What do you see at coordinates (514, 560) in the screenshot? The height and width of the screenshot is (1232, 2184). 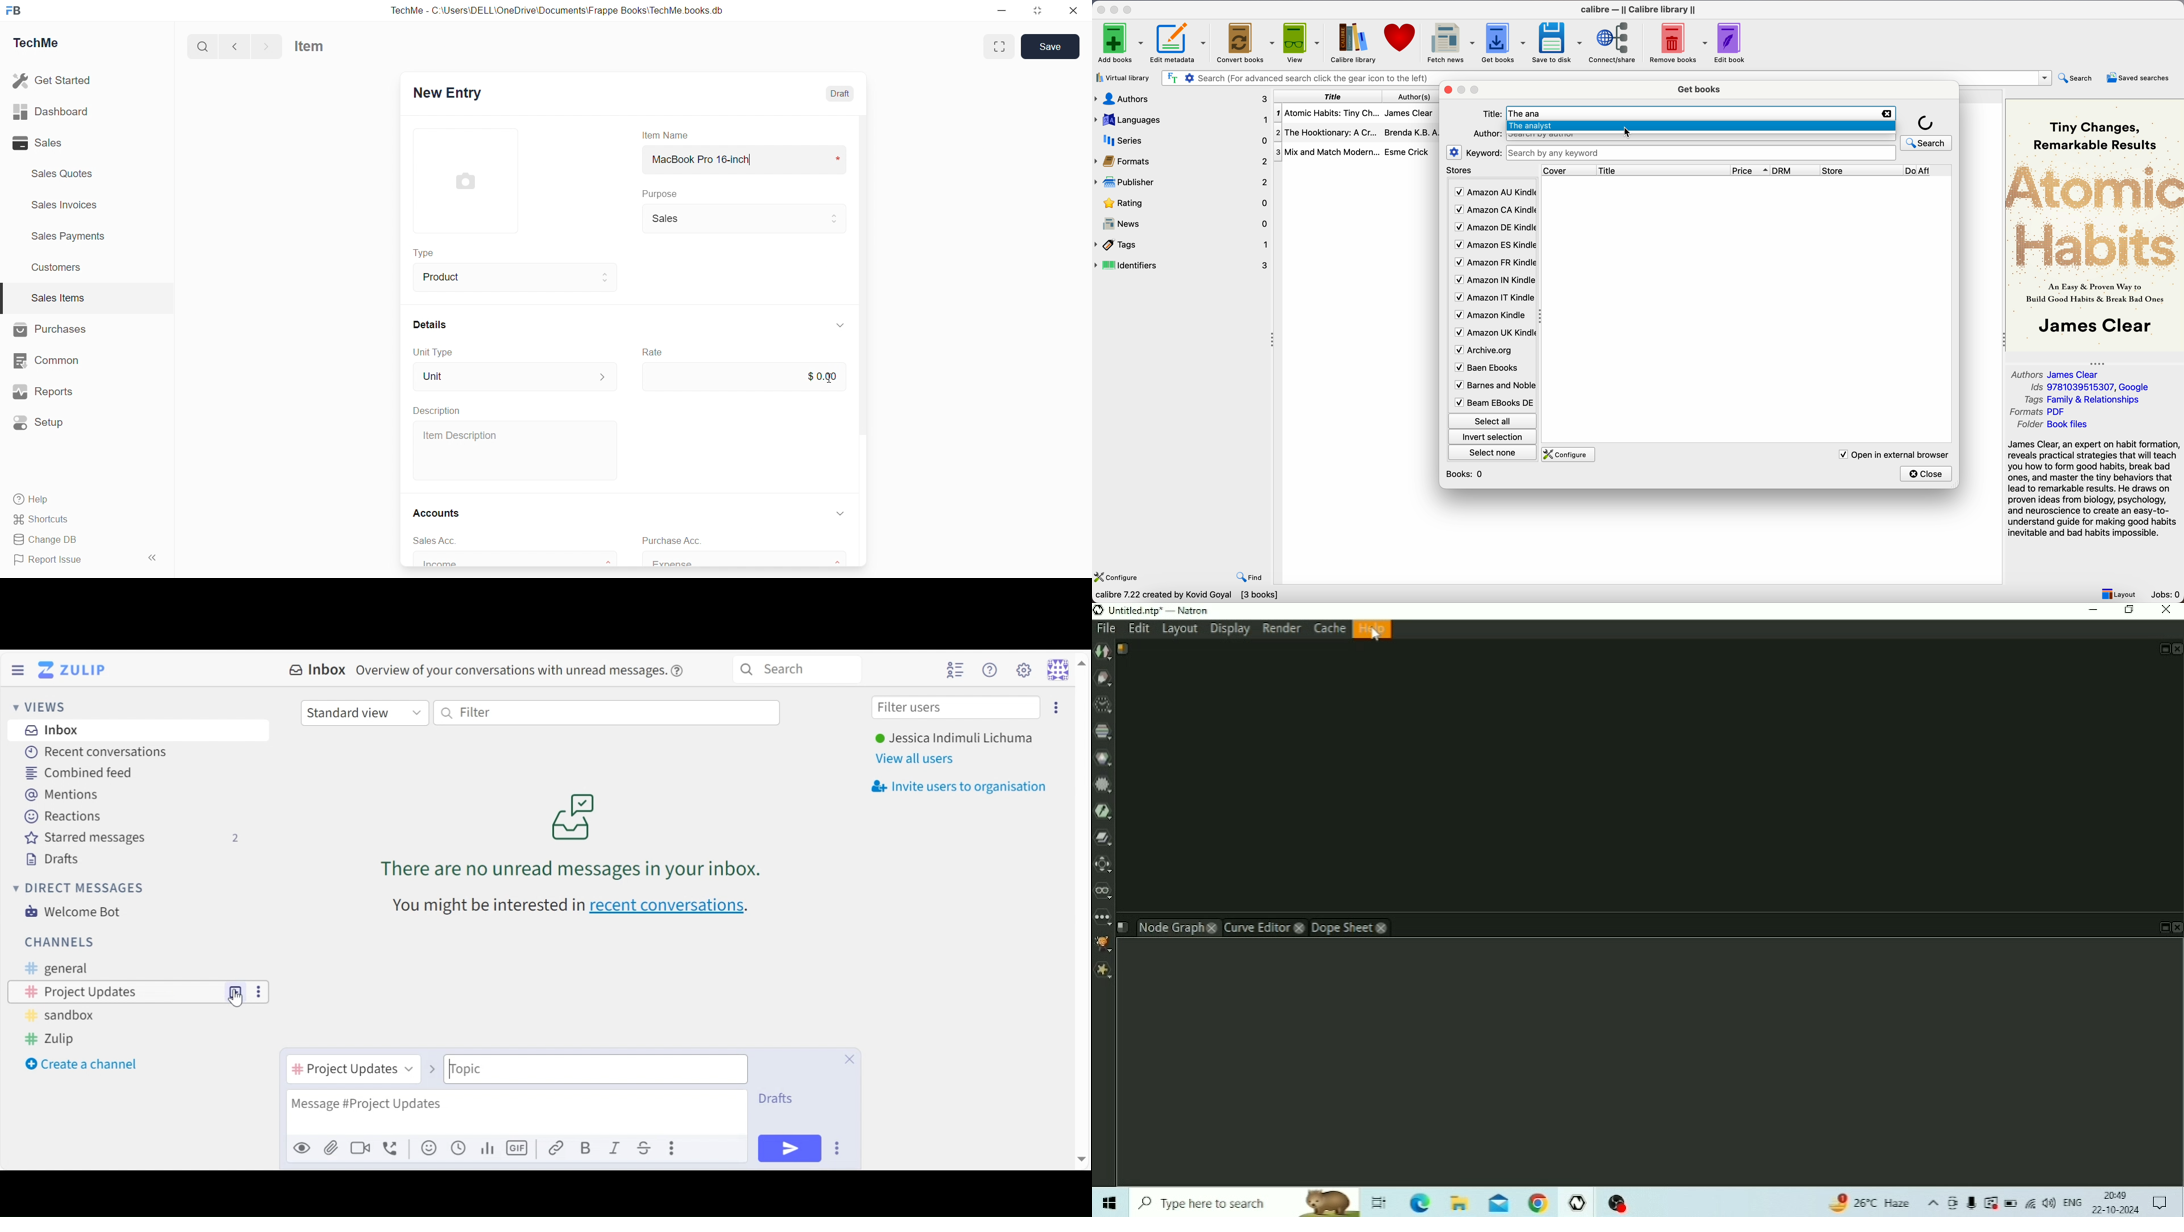 I see `Income` at bounding box center [514, 560].